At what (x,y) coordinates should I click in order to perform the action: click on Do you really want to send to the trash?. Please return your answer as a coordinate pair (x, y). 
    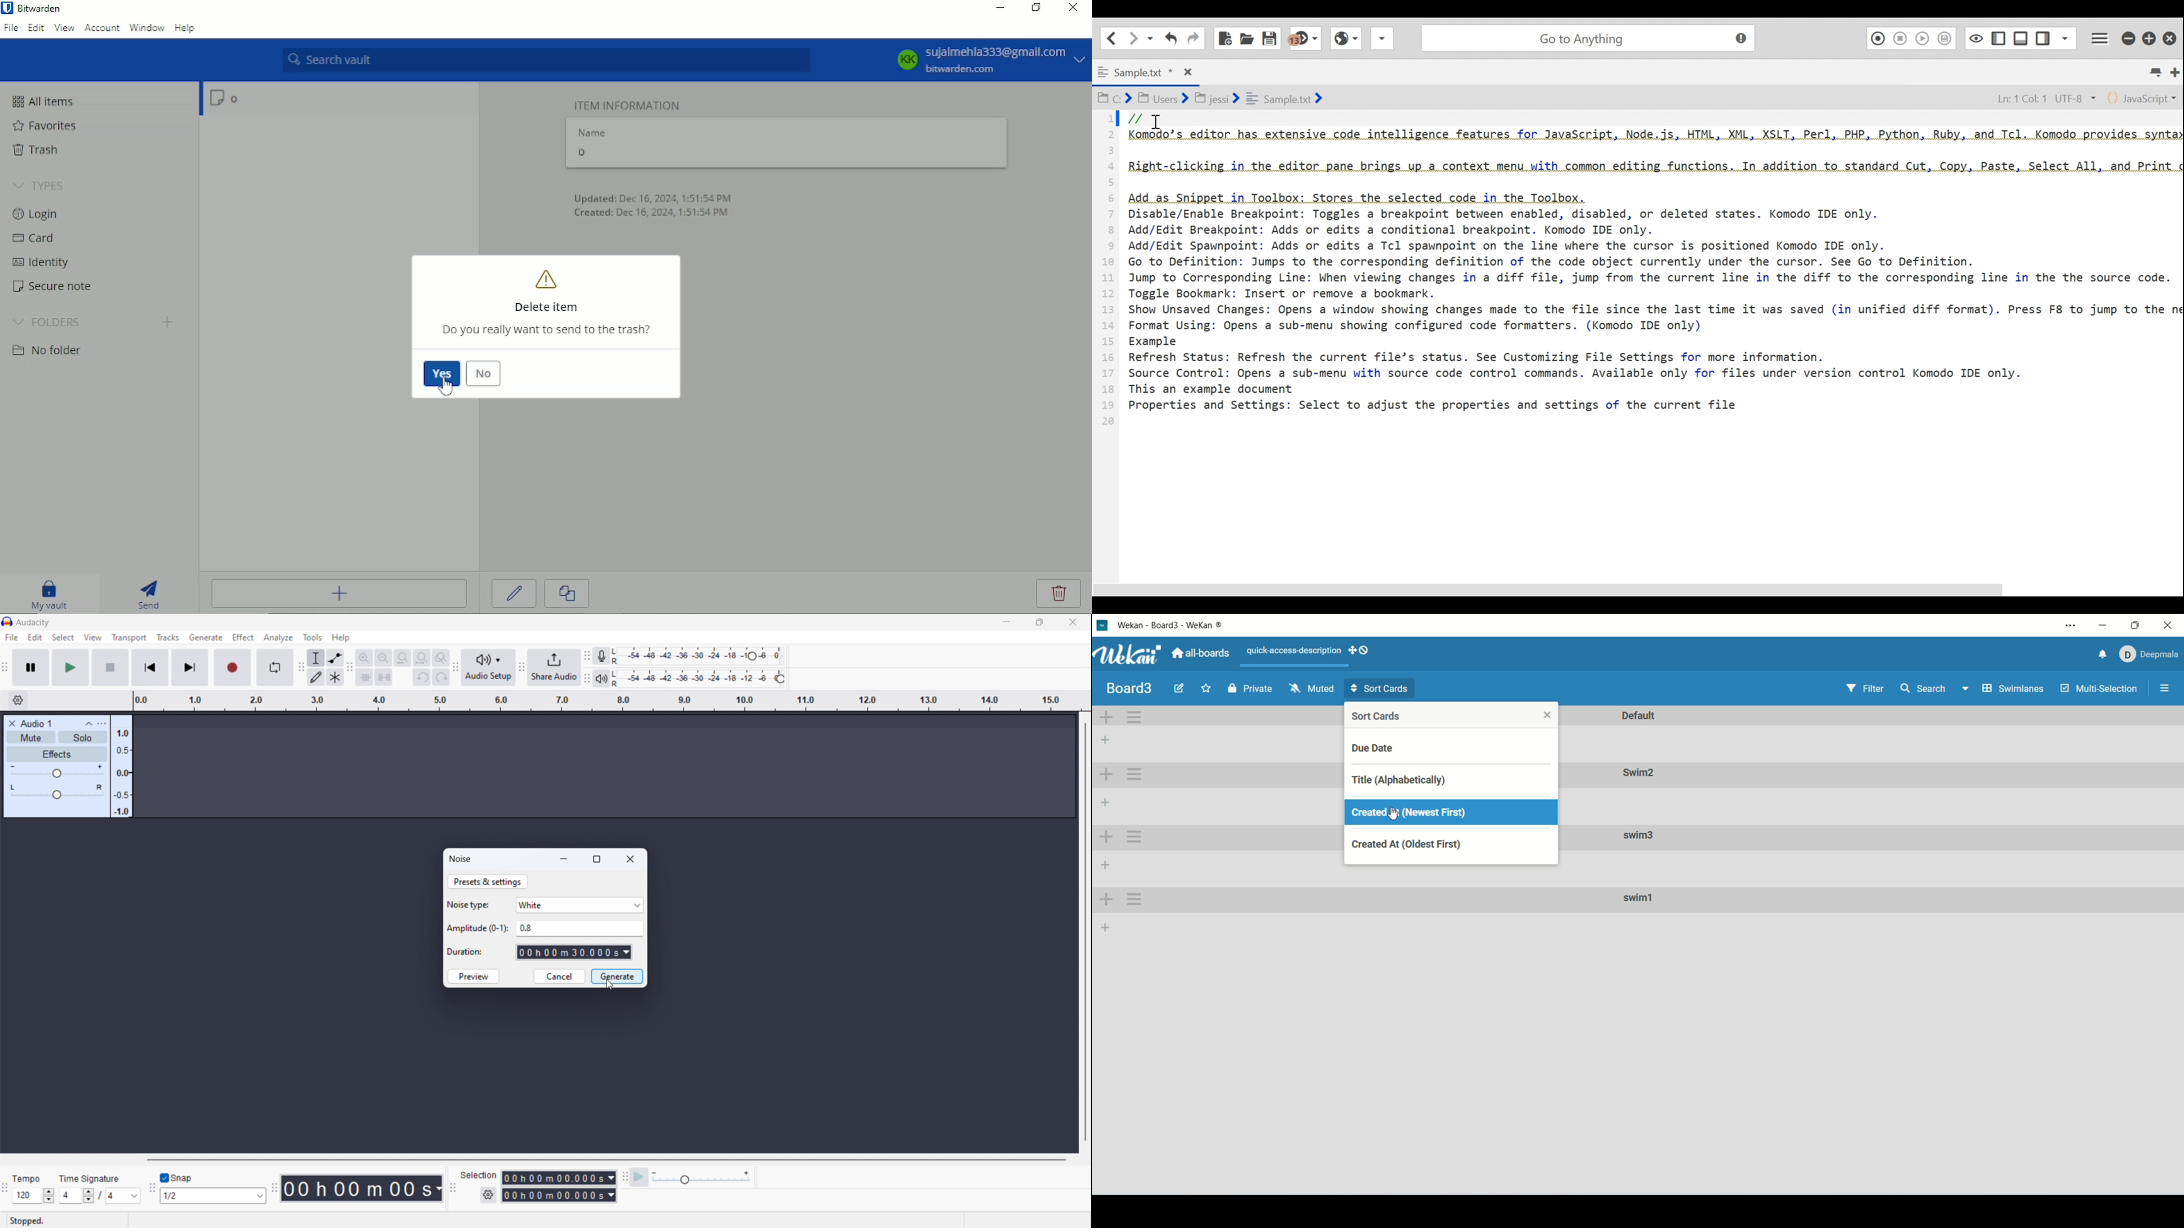
    Looking at the image, I should click on (550, 331).